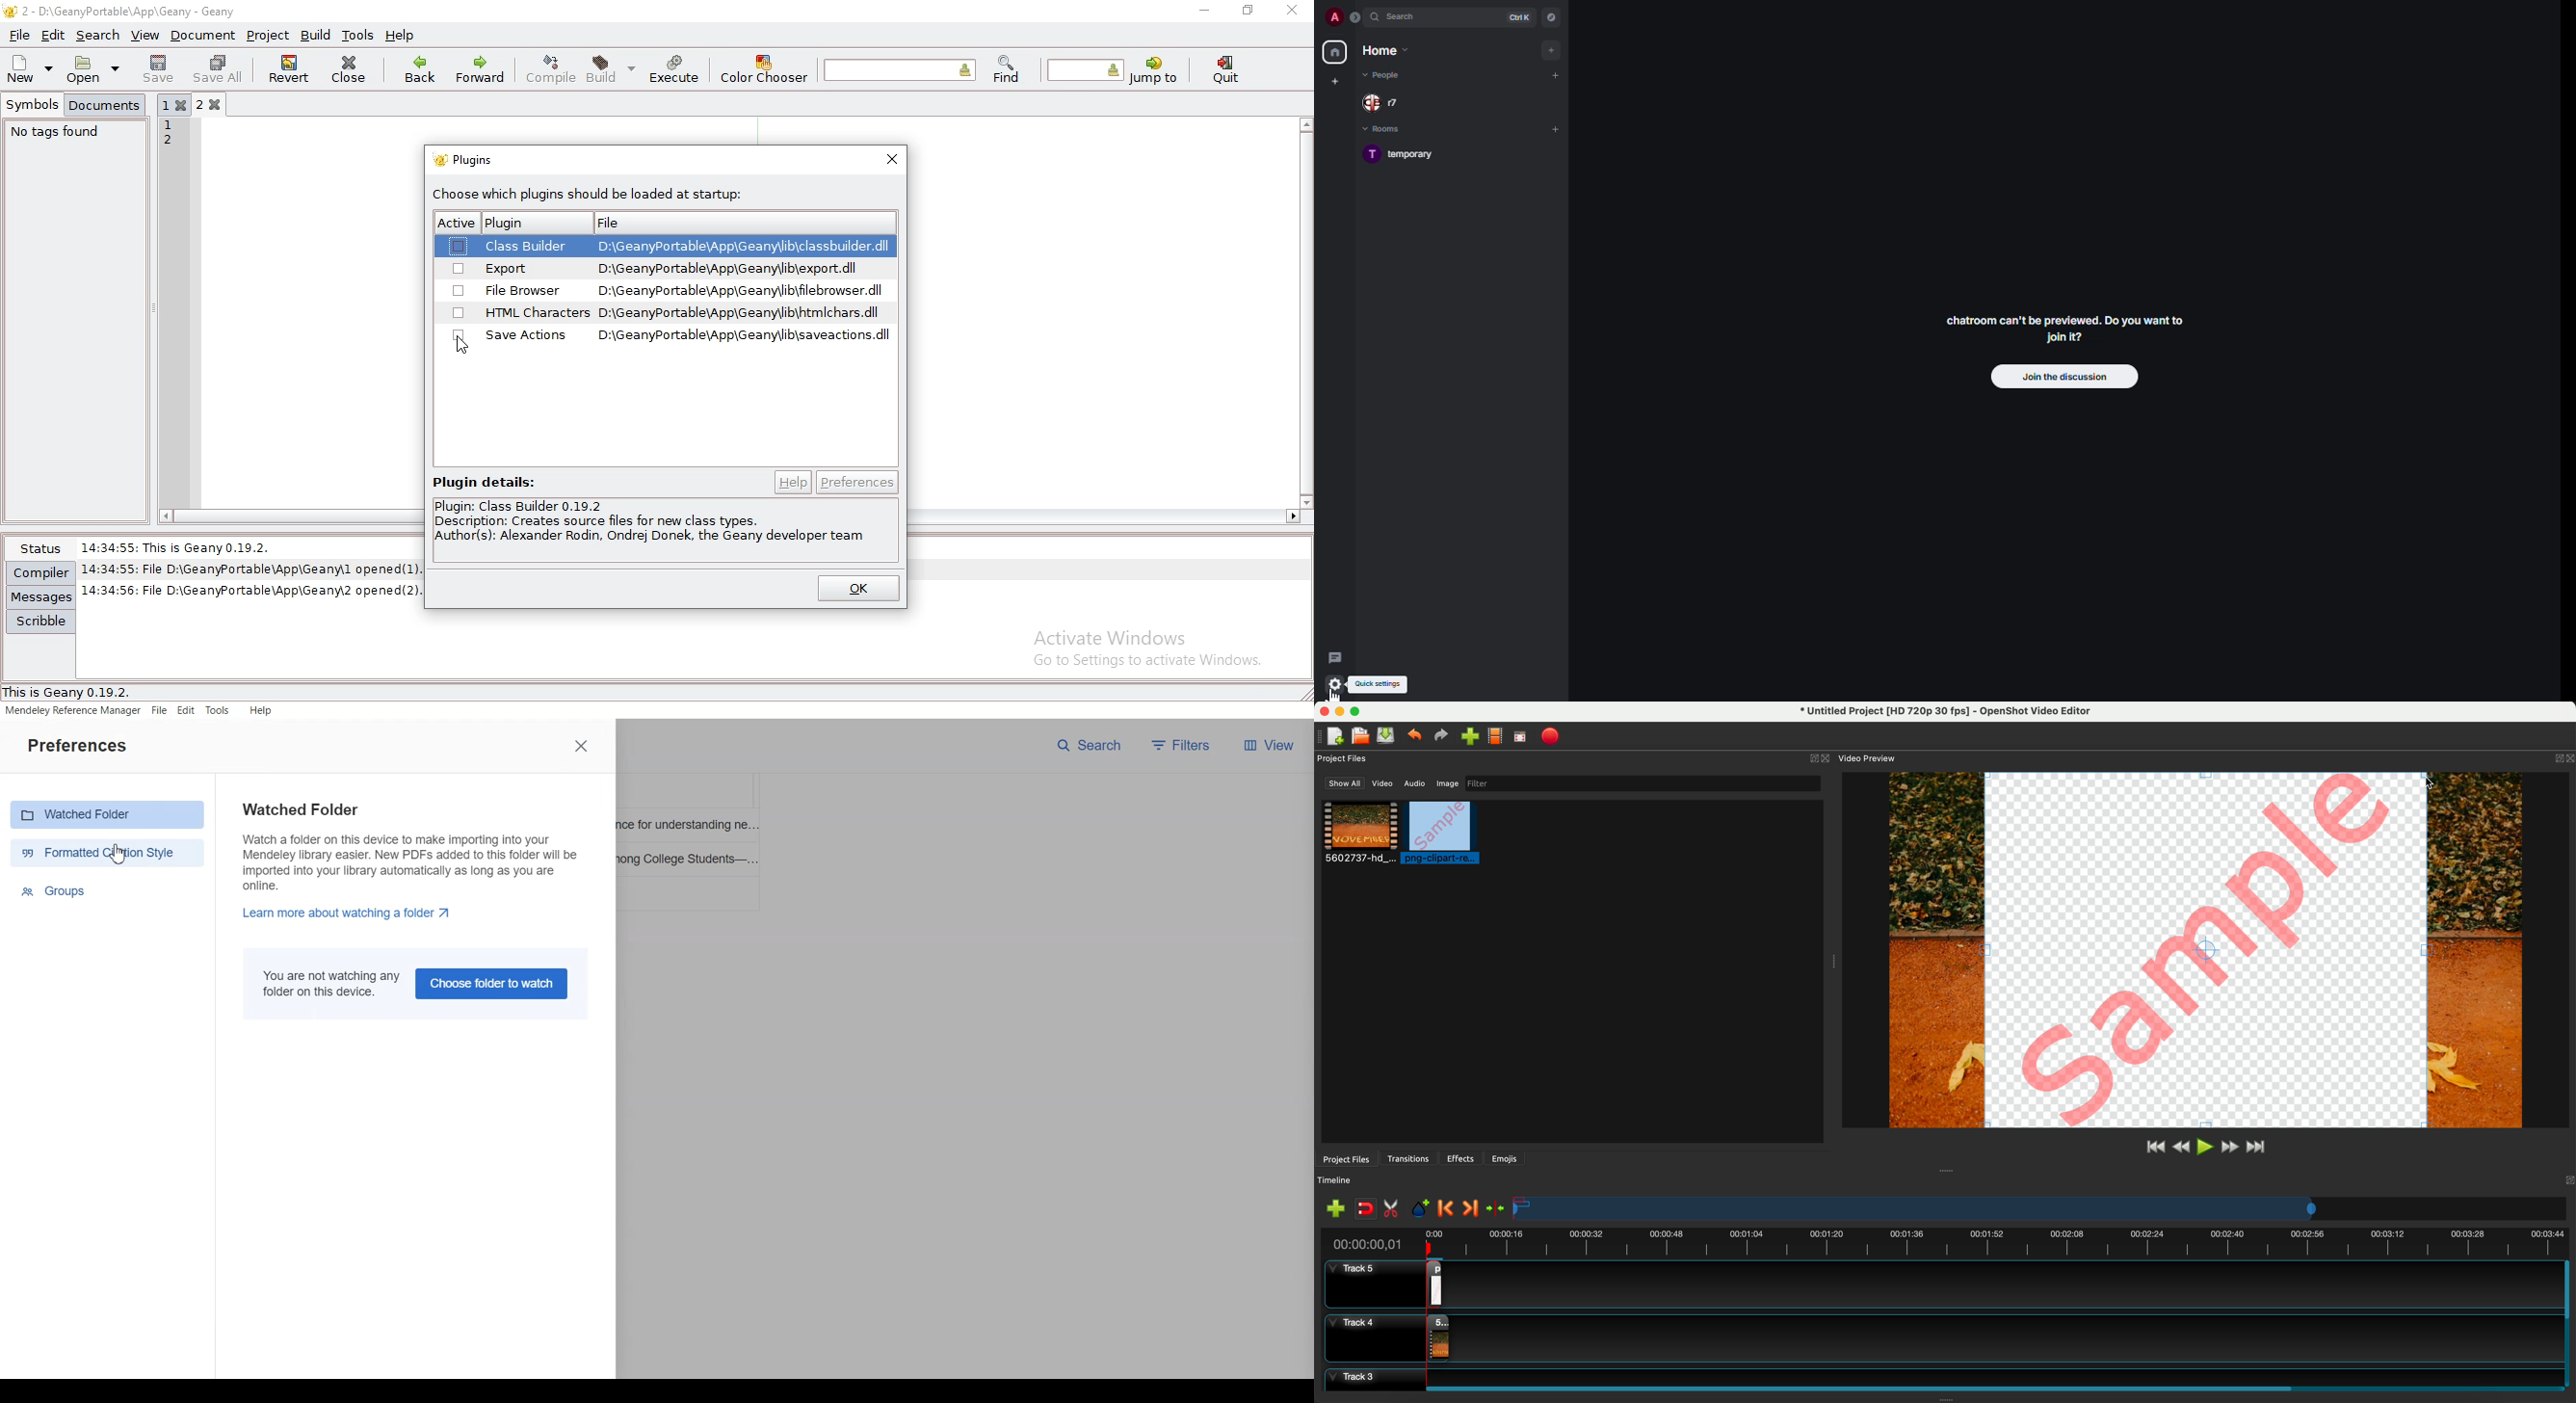  Describe the element at coordinates (1338, 693) in the screenshot. I see `cursor` at that location.